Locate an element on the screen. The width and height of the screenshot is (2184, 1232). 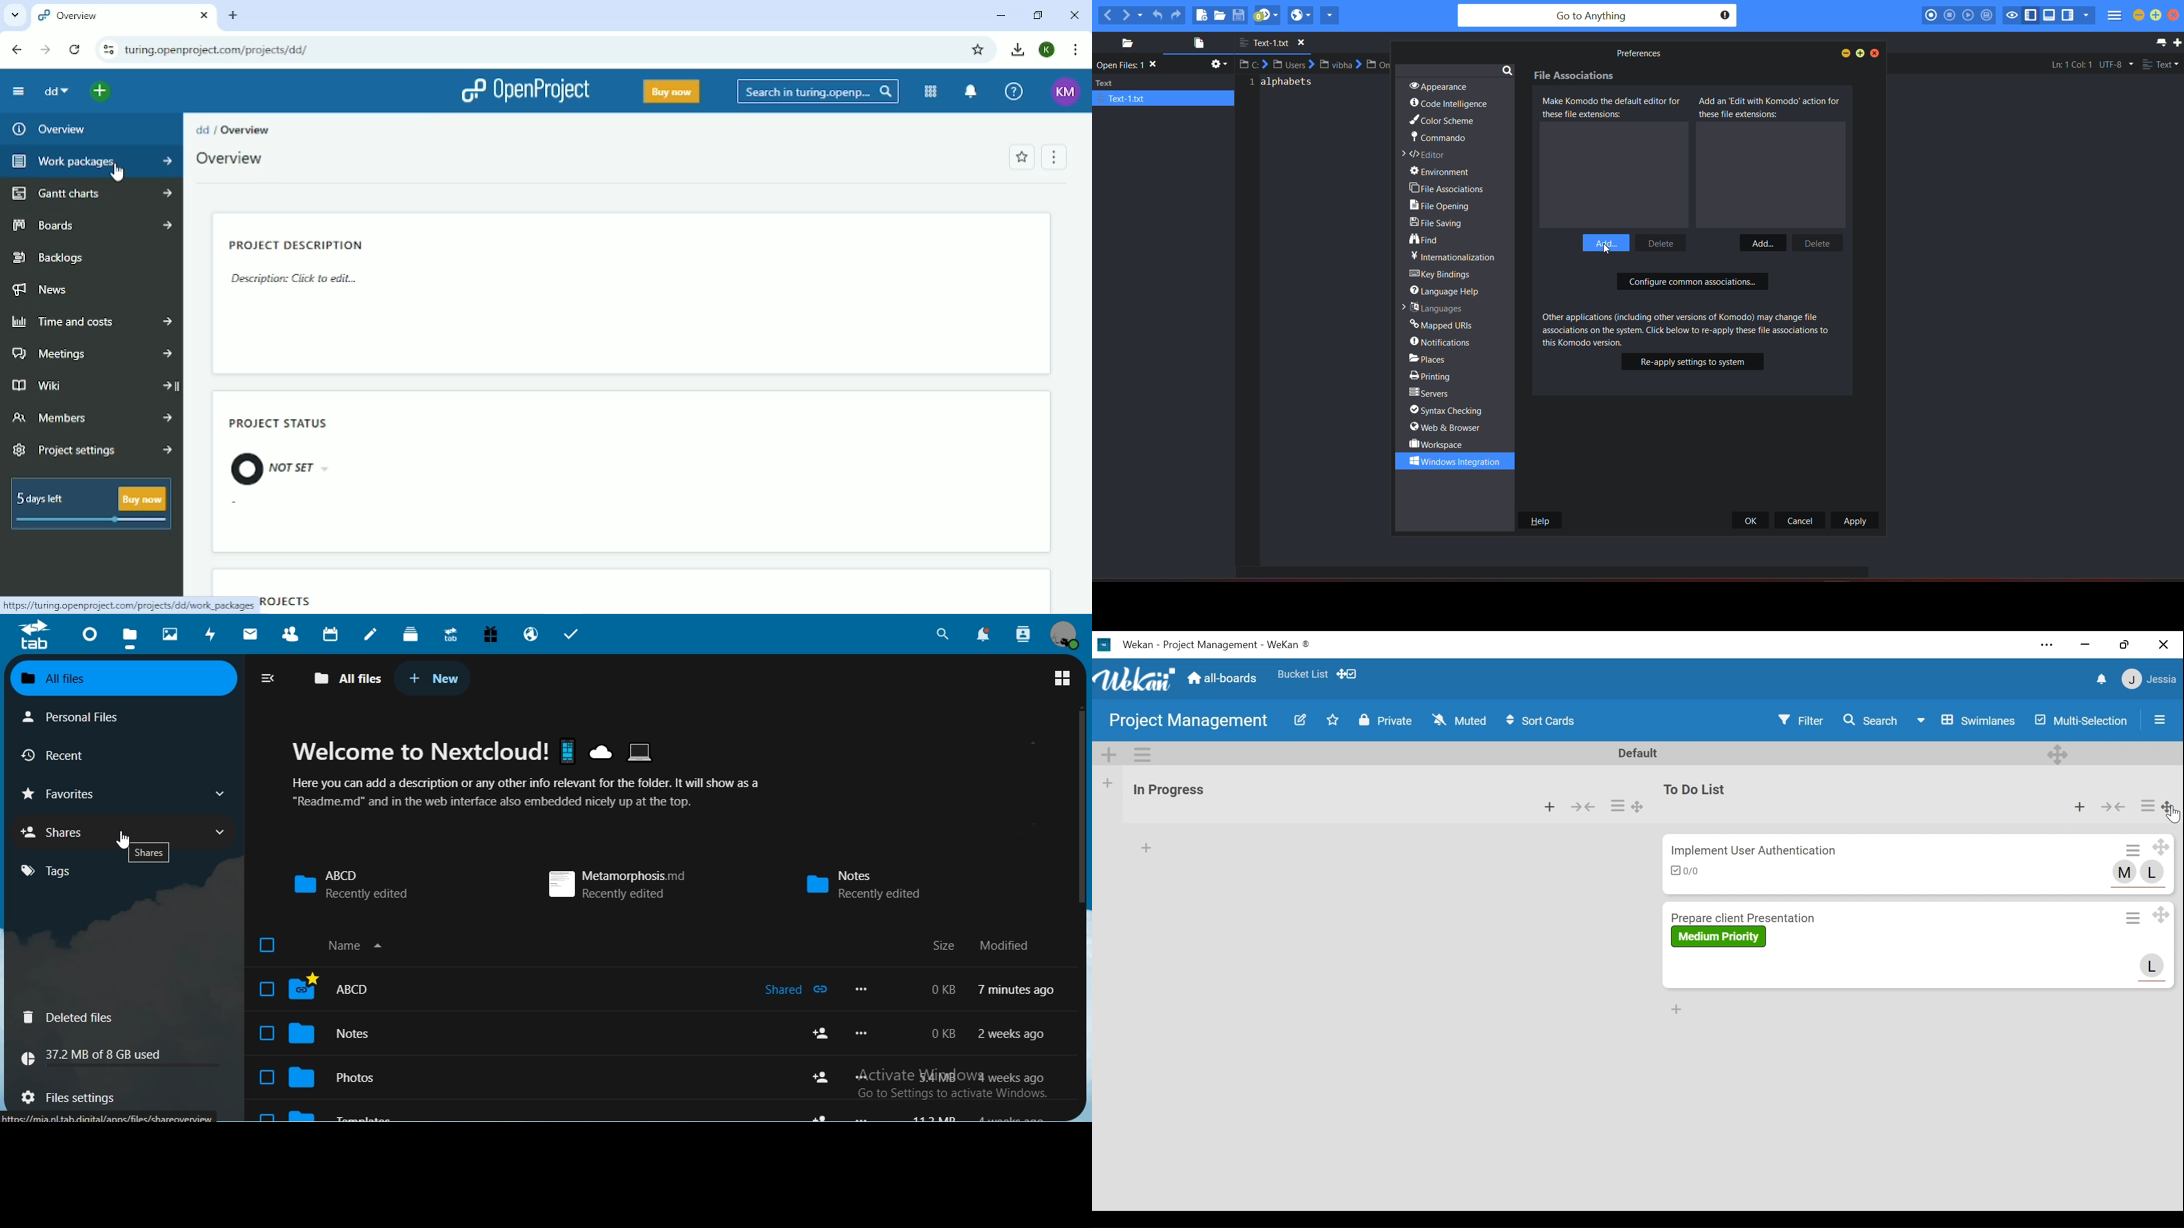
Card Actions is located at coordinates (2132, 917).